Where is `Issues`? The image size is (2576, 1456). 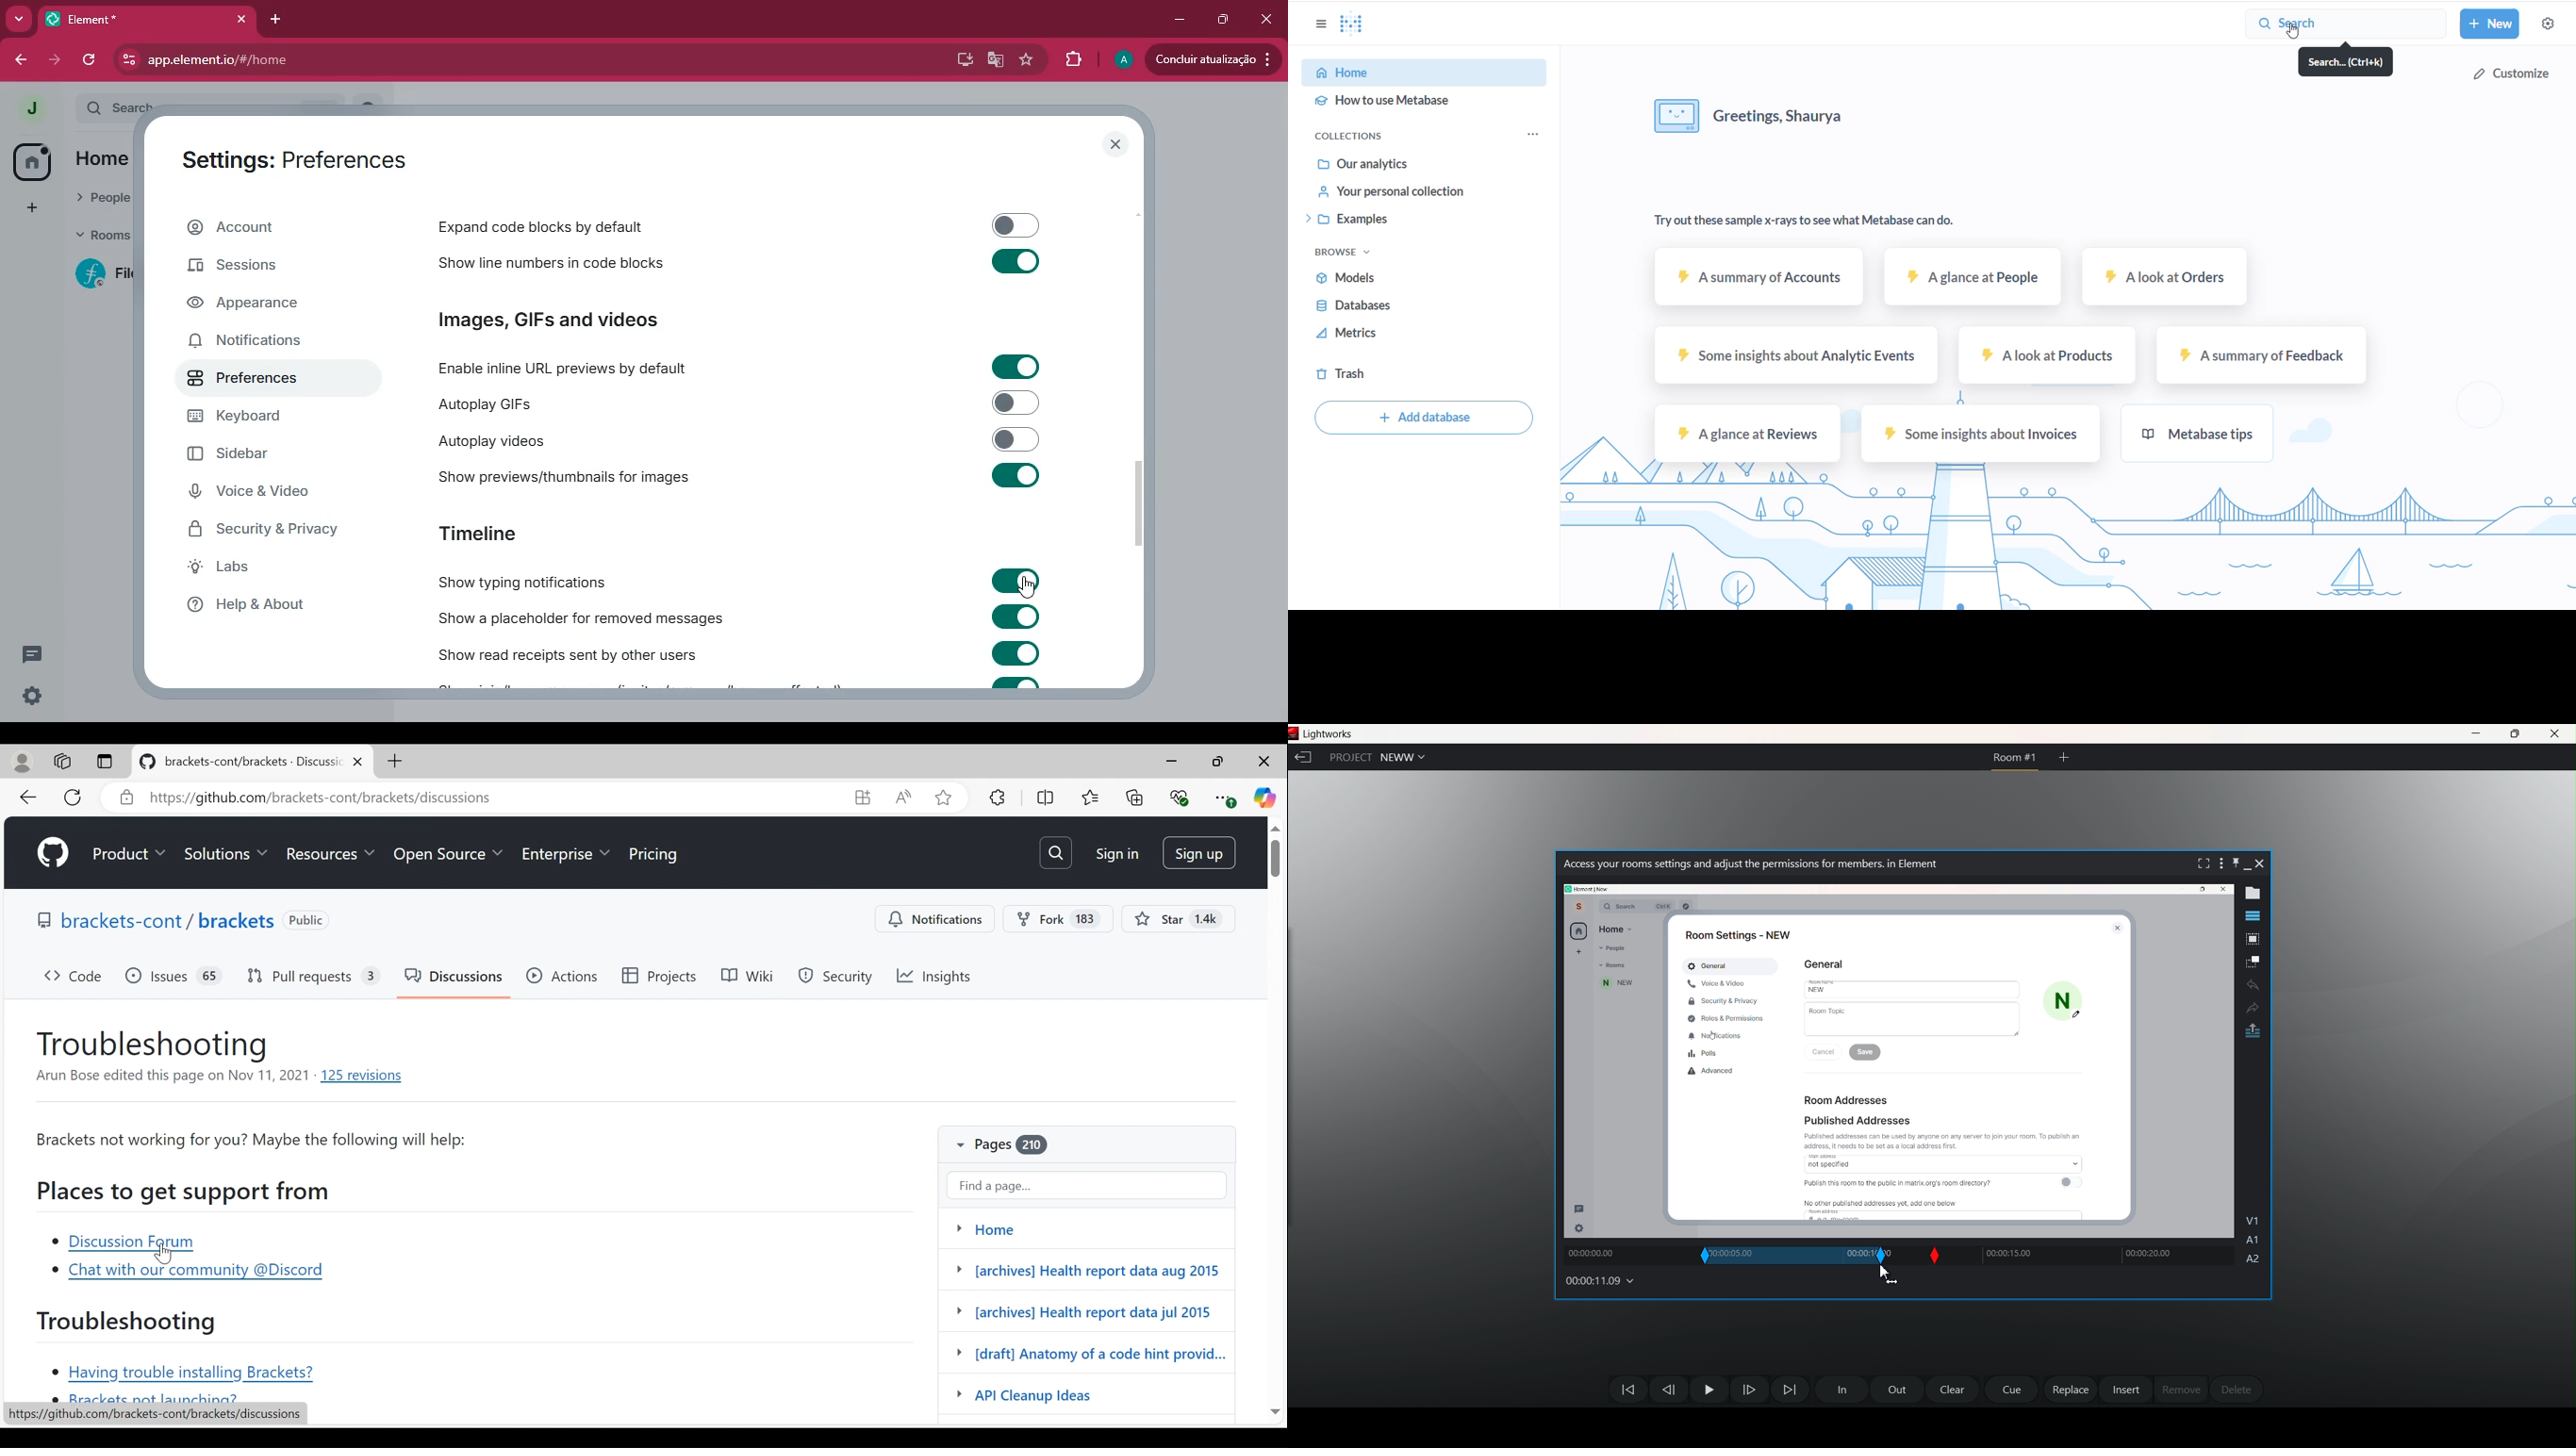 Issues is located at coordinates (174, 978).